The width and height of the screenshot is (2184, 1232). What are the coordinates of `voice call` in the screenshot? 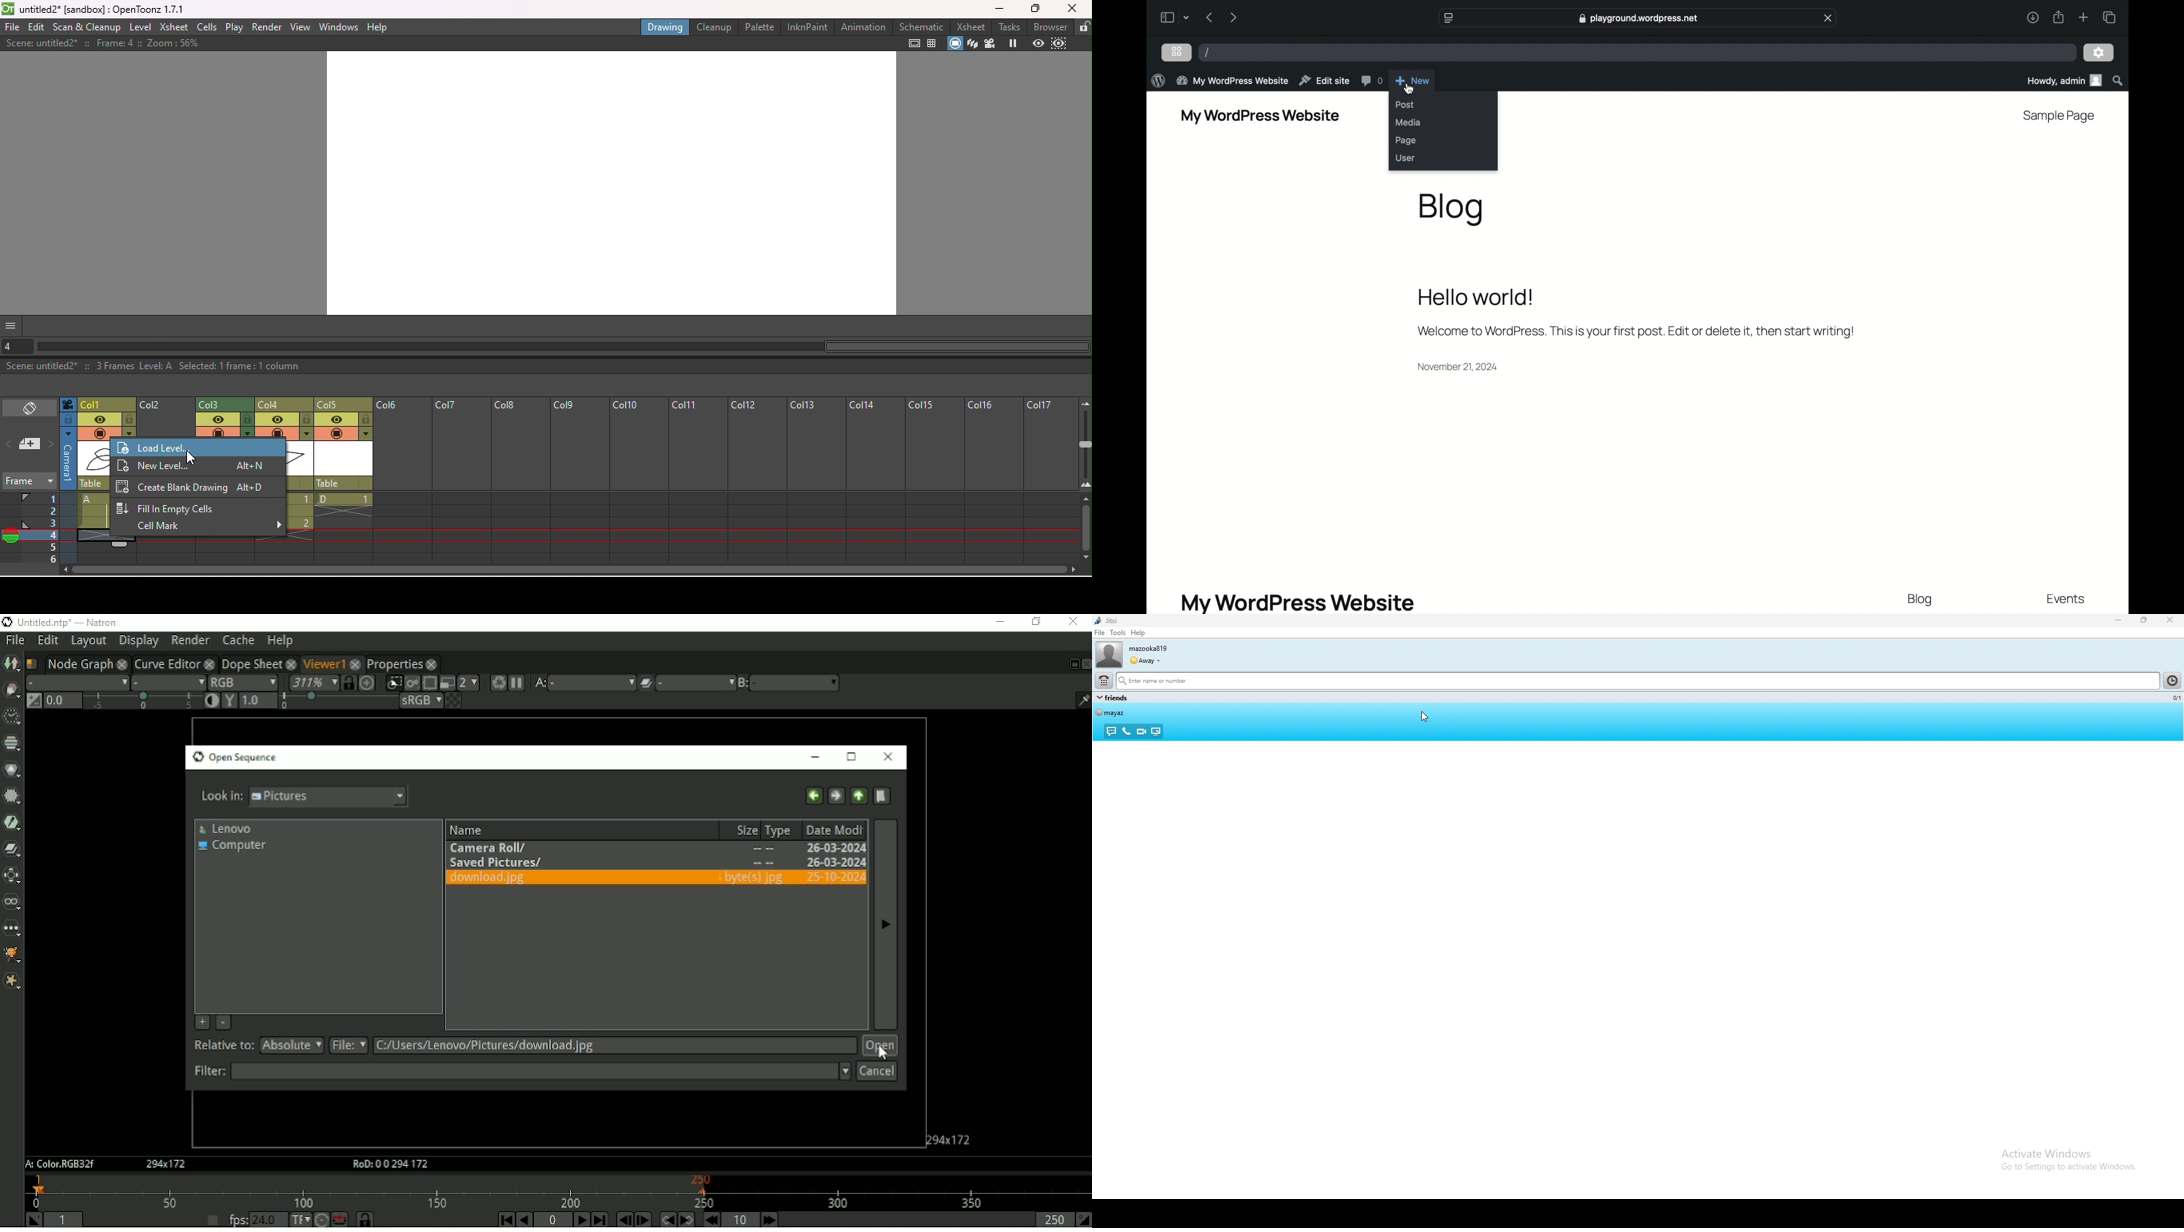 It's located at (1127, 731).